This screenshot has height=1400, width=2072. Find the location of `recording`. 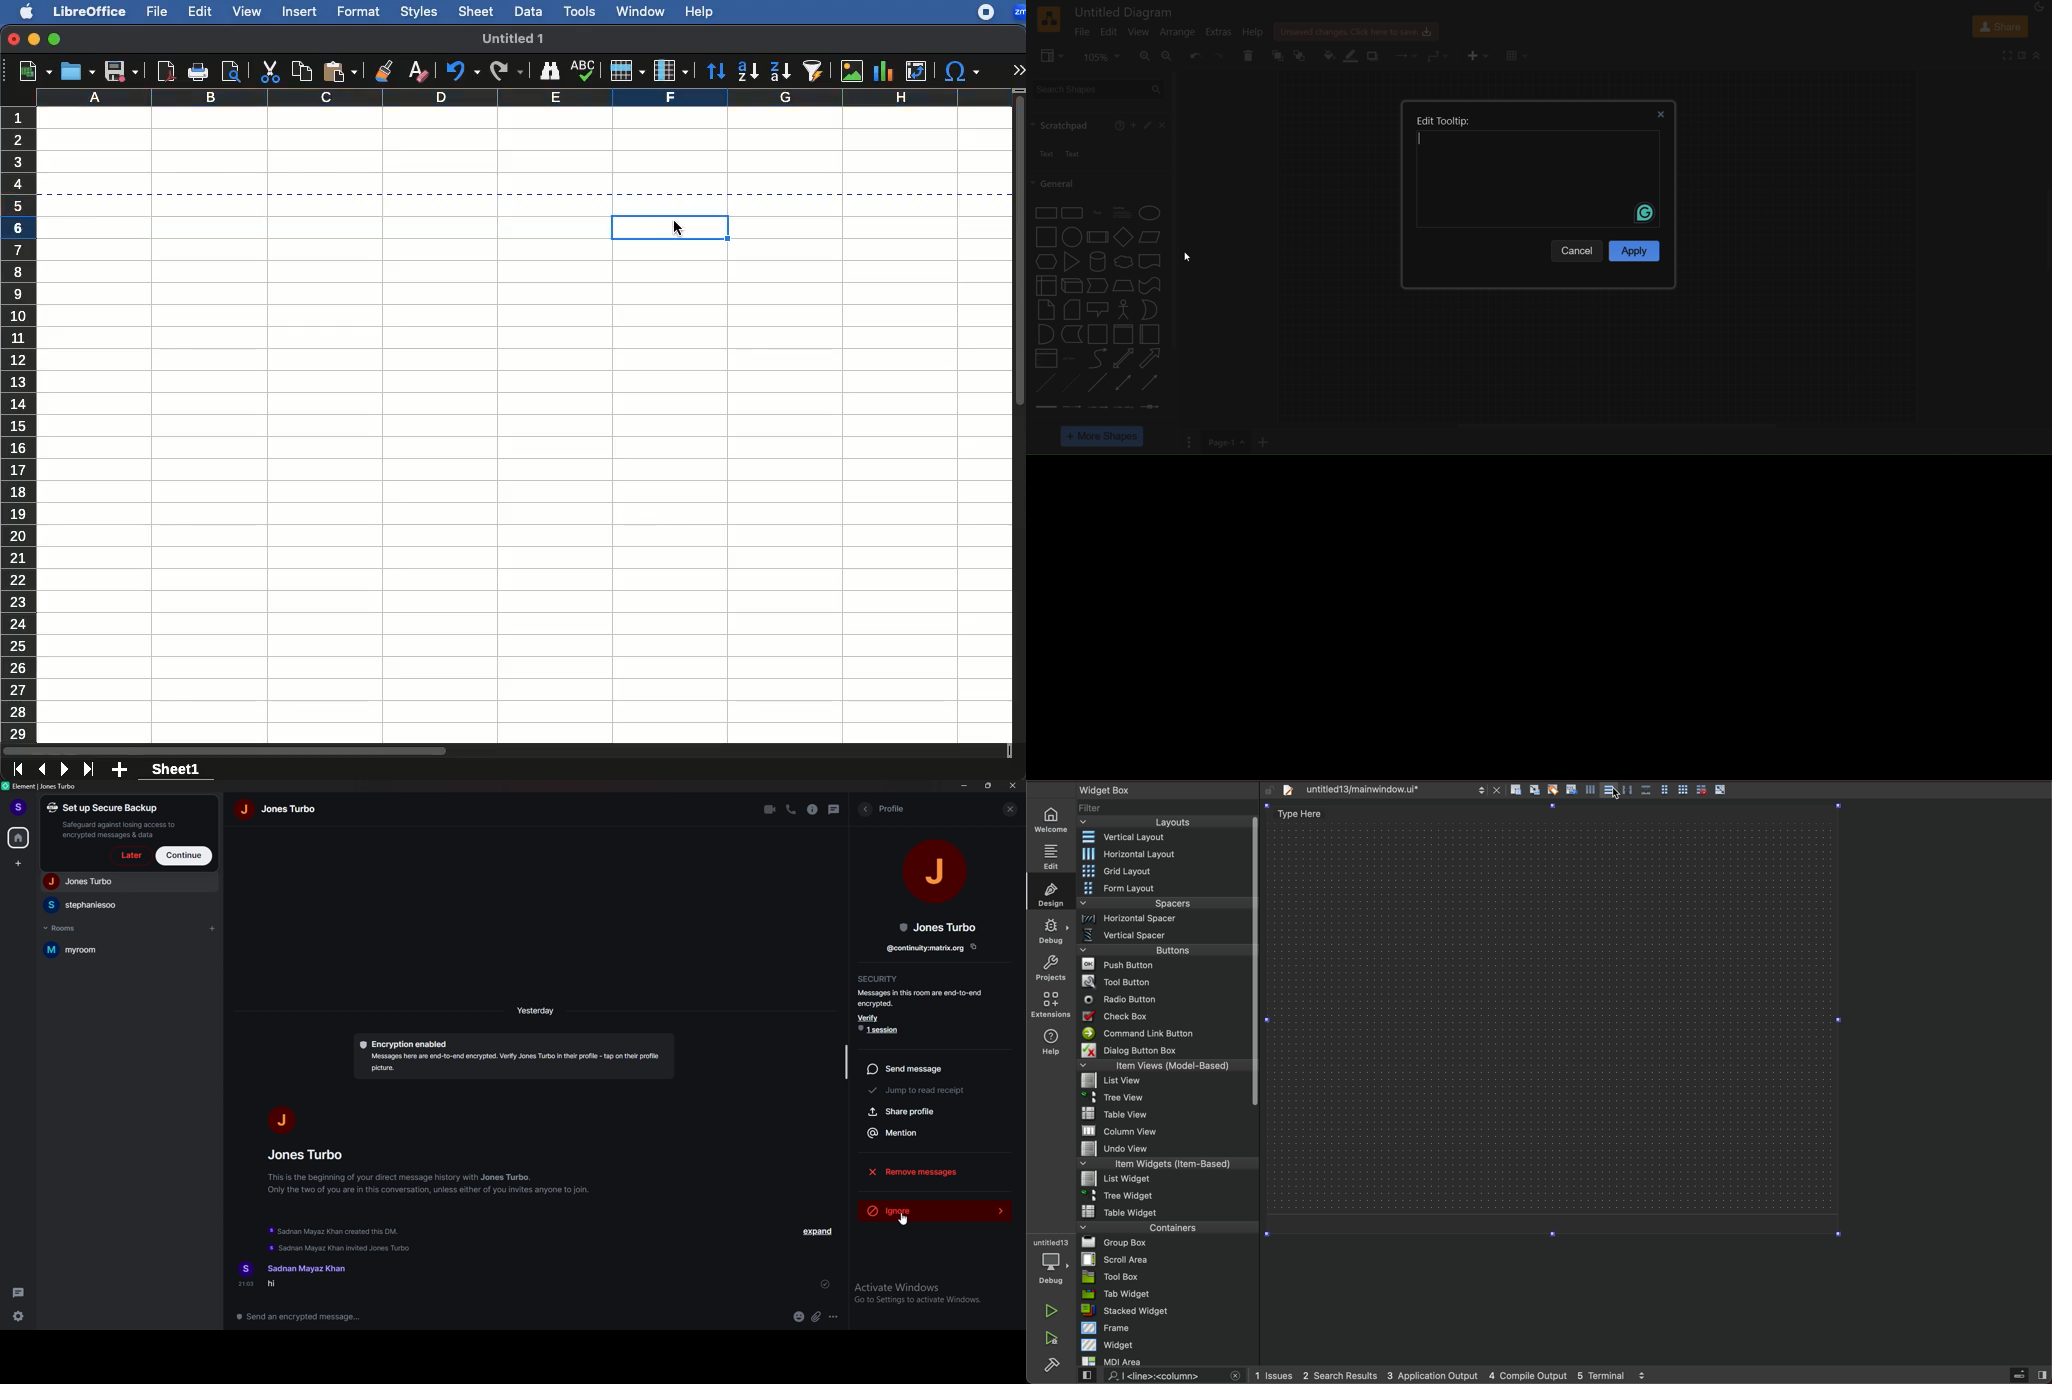

recording is located at coordinates (980, 13).